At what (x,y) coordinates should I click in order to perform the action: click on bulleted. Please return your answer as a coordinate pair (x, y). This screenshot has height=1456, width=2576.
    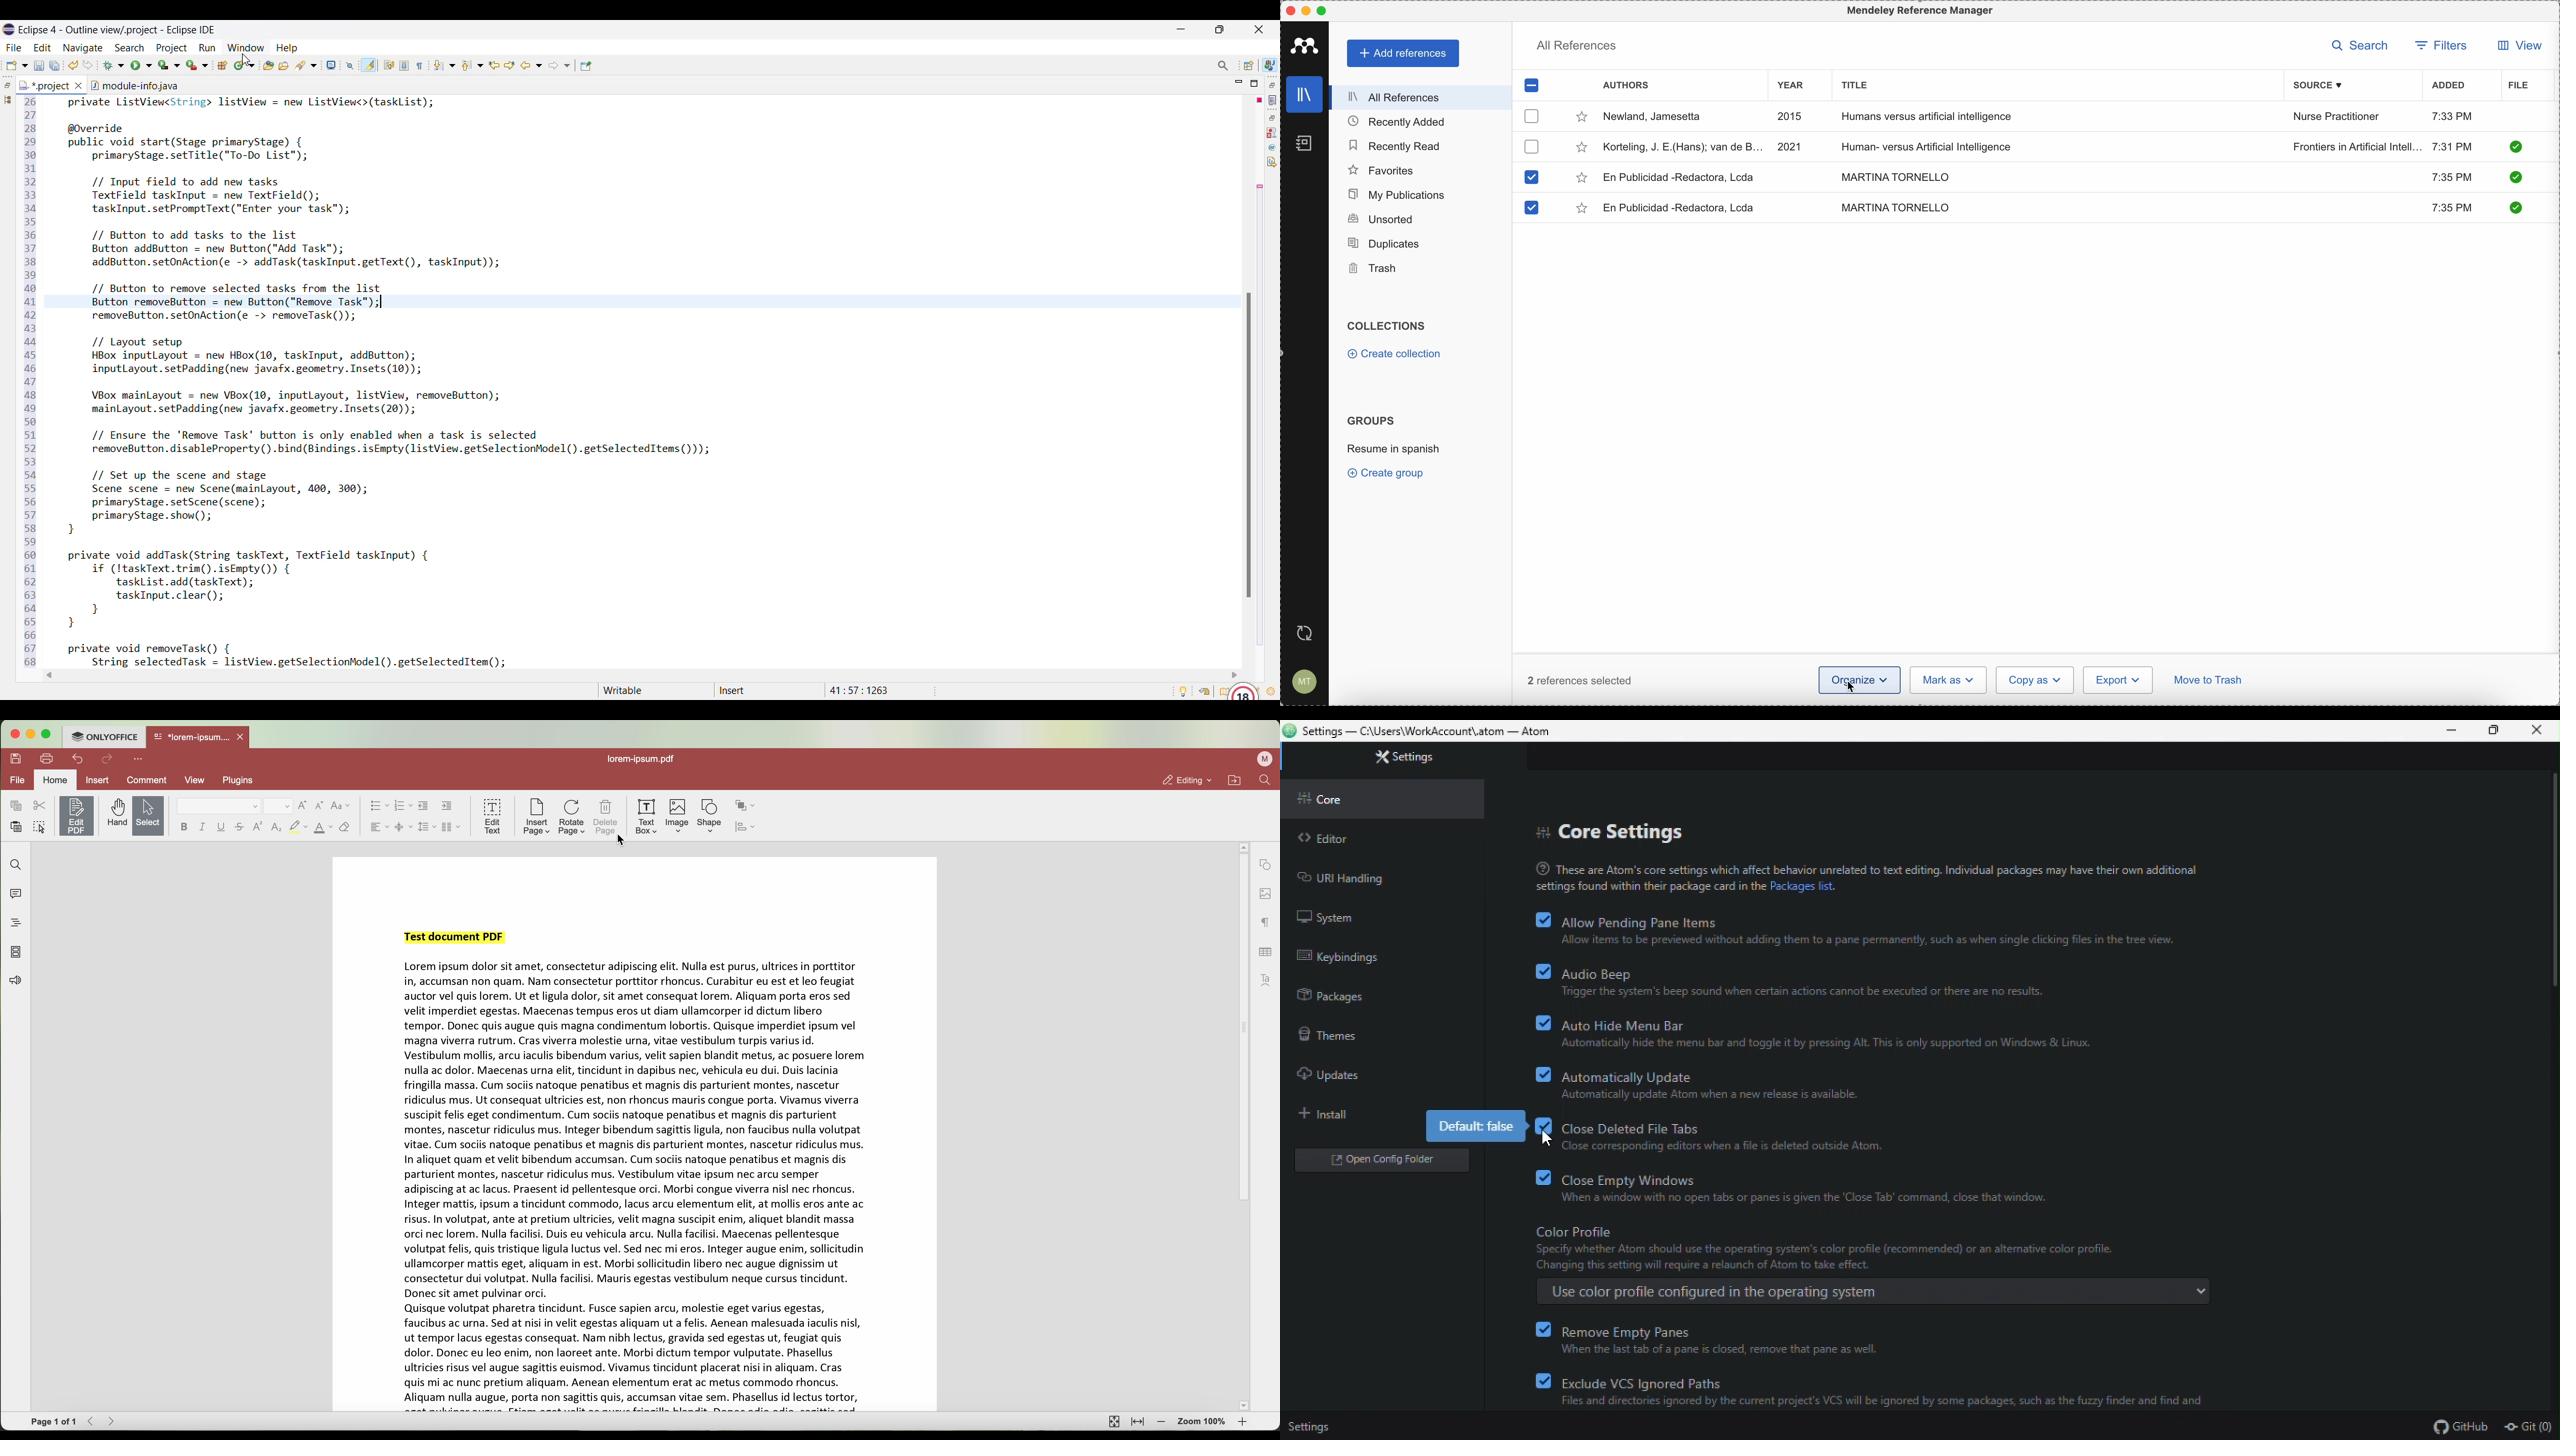
    Looking at the image, I should click on (379, 806).